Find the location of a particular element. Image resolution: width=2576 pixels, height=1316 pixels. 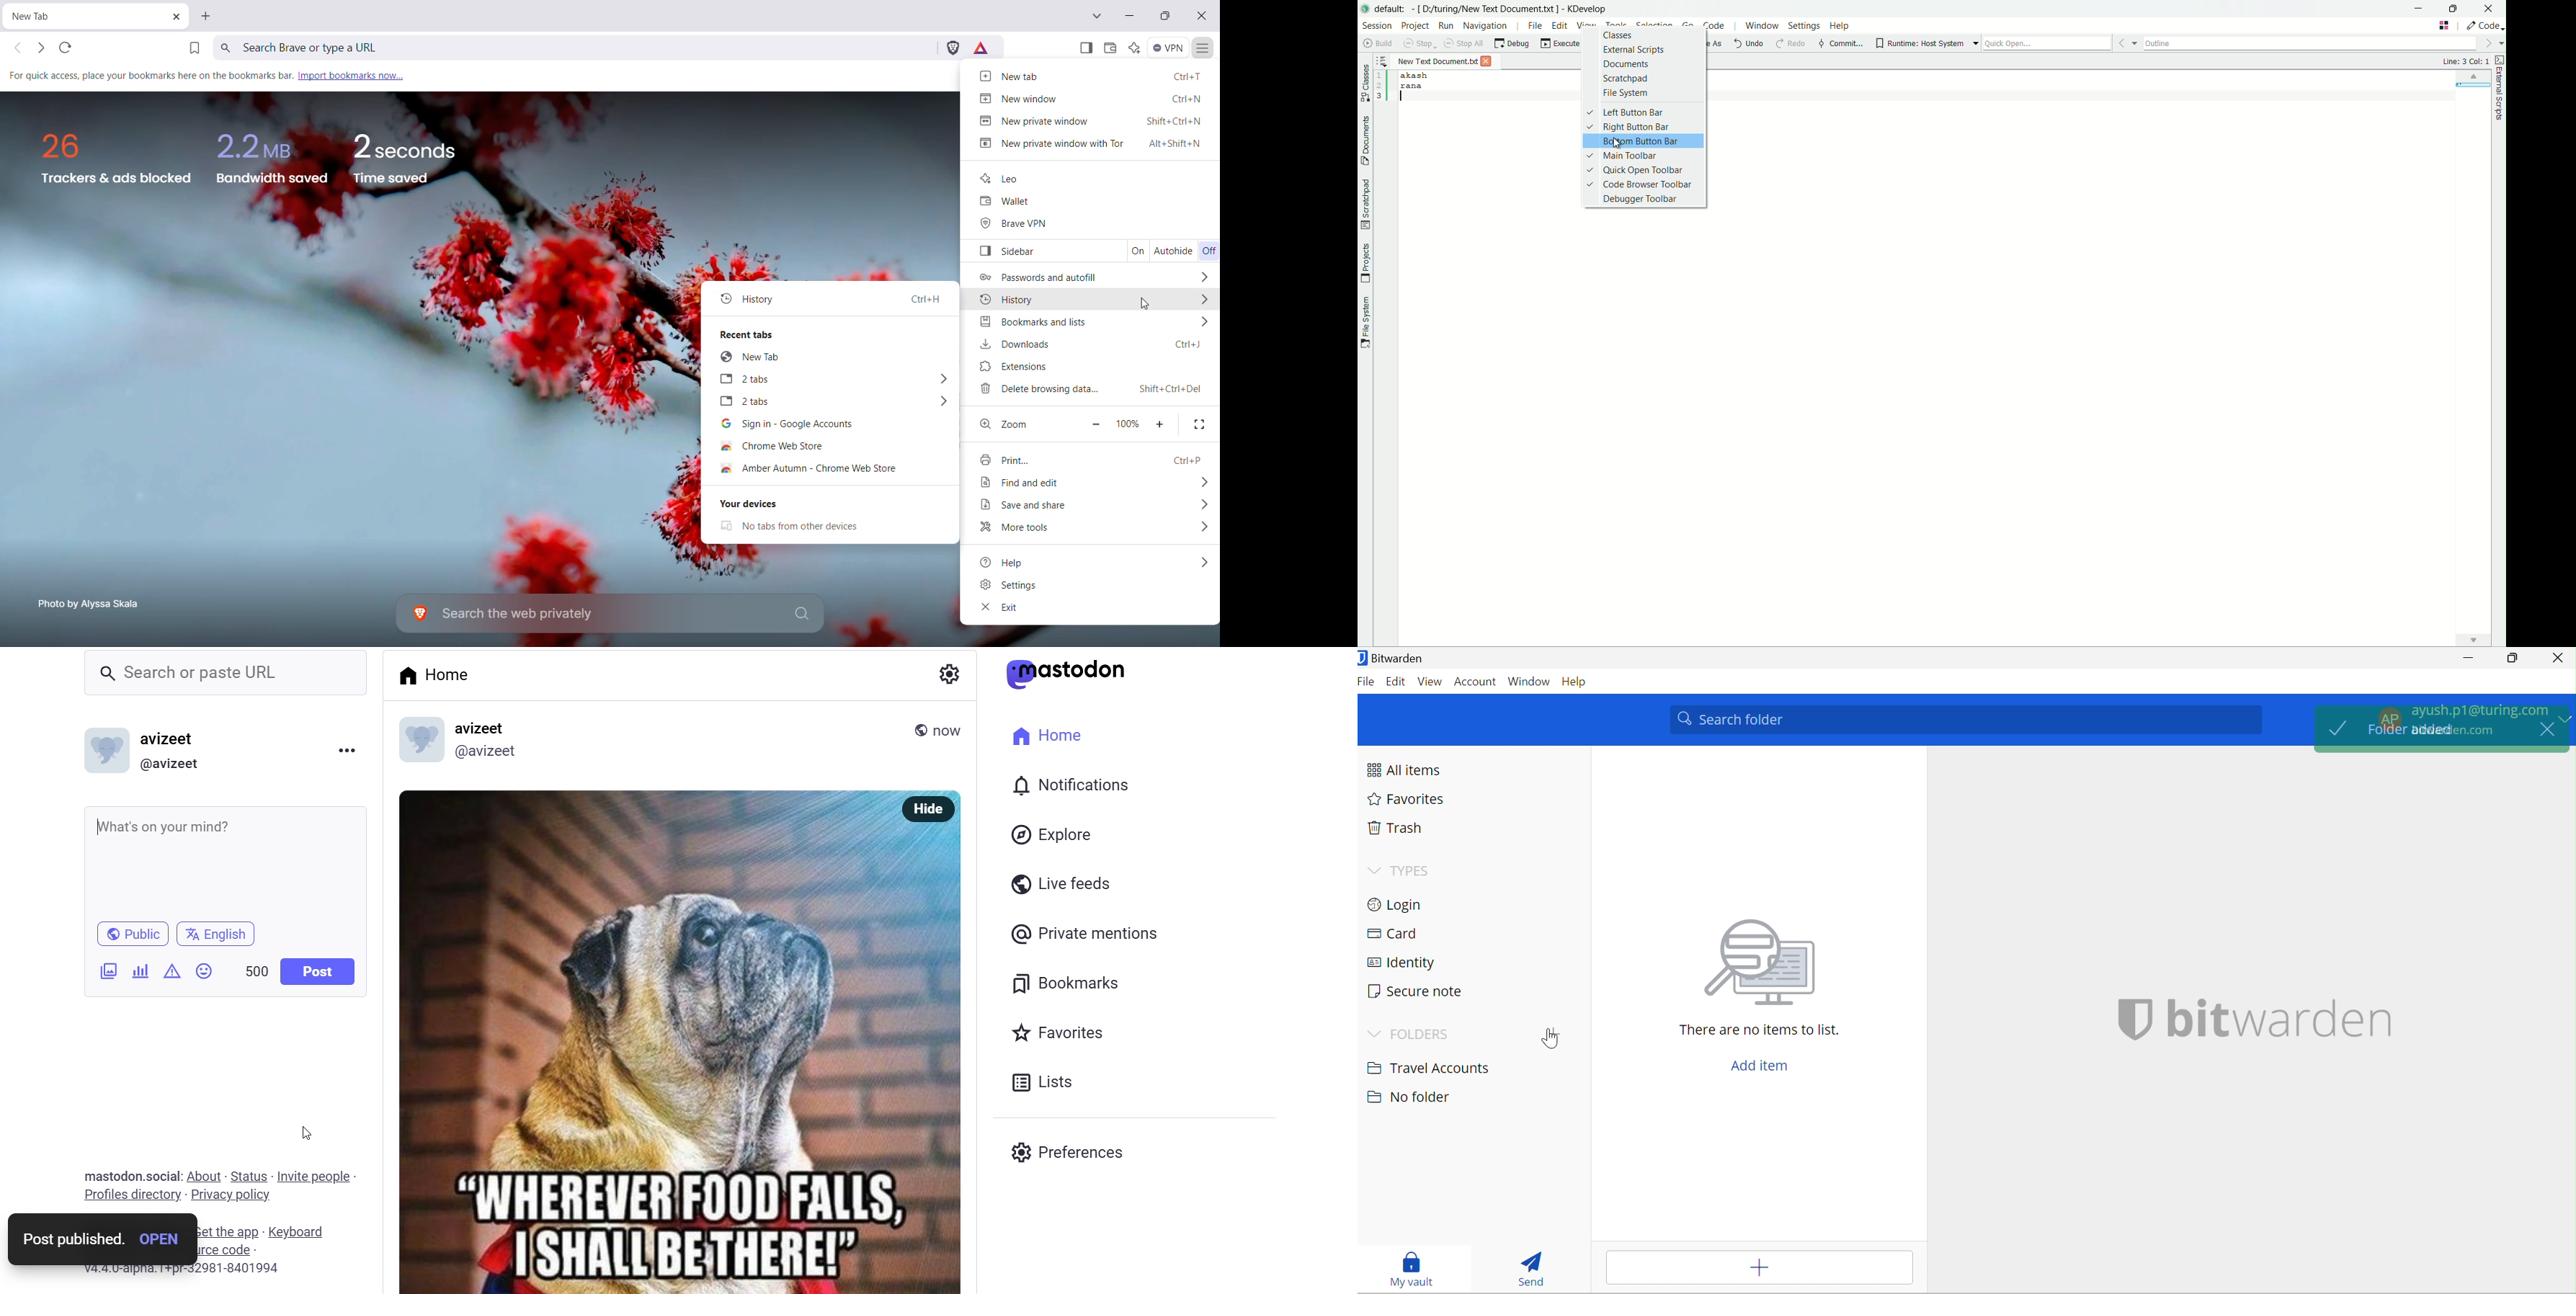

Drop Down is located at coordinates (1375, 870).